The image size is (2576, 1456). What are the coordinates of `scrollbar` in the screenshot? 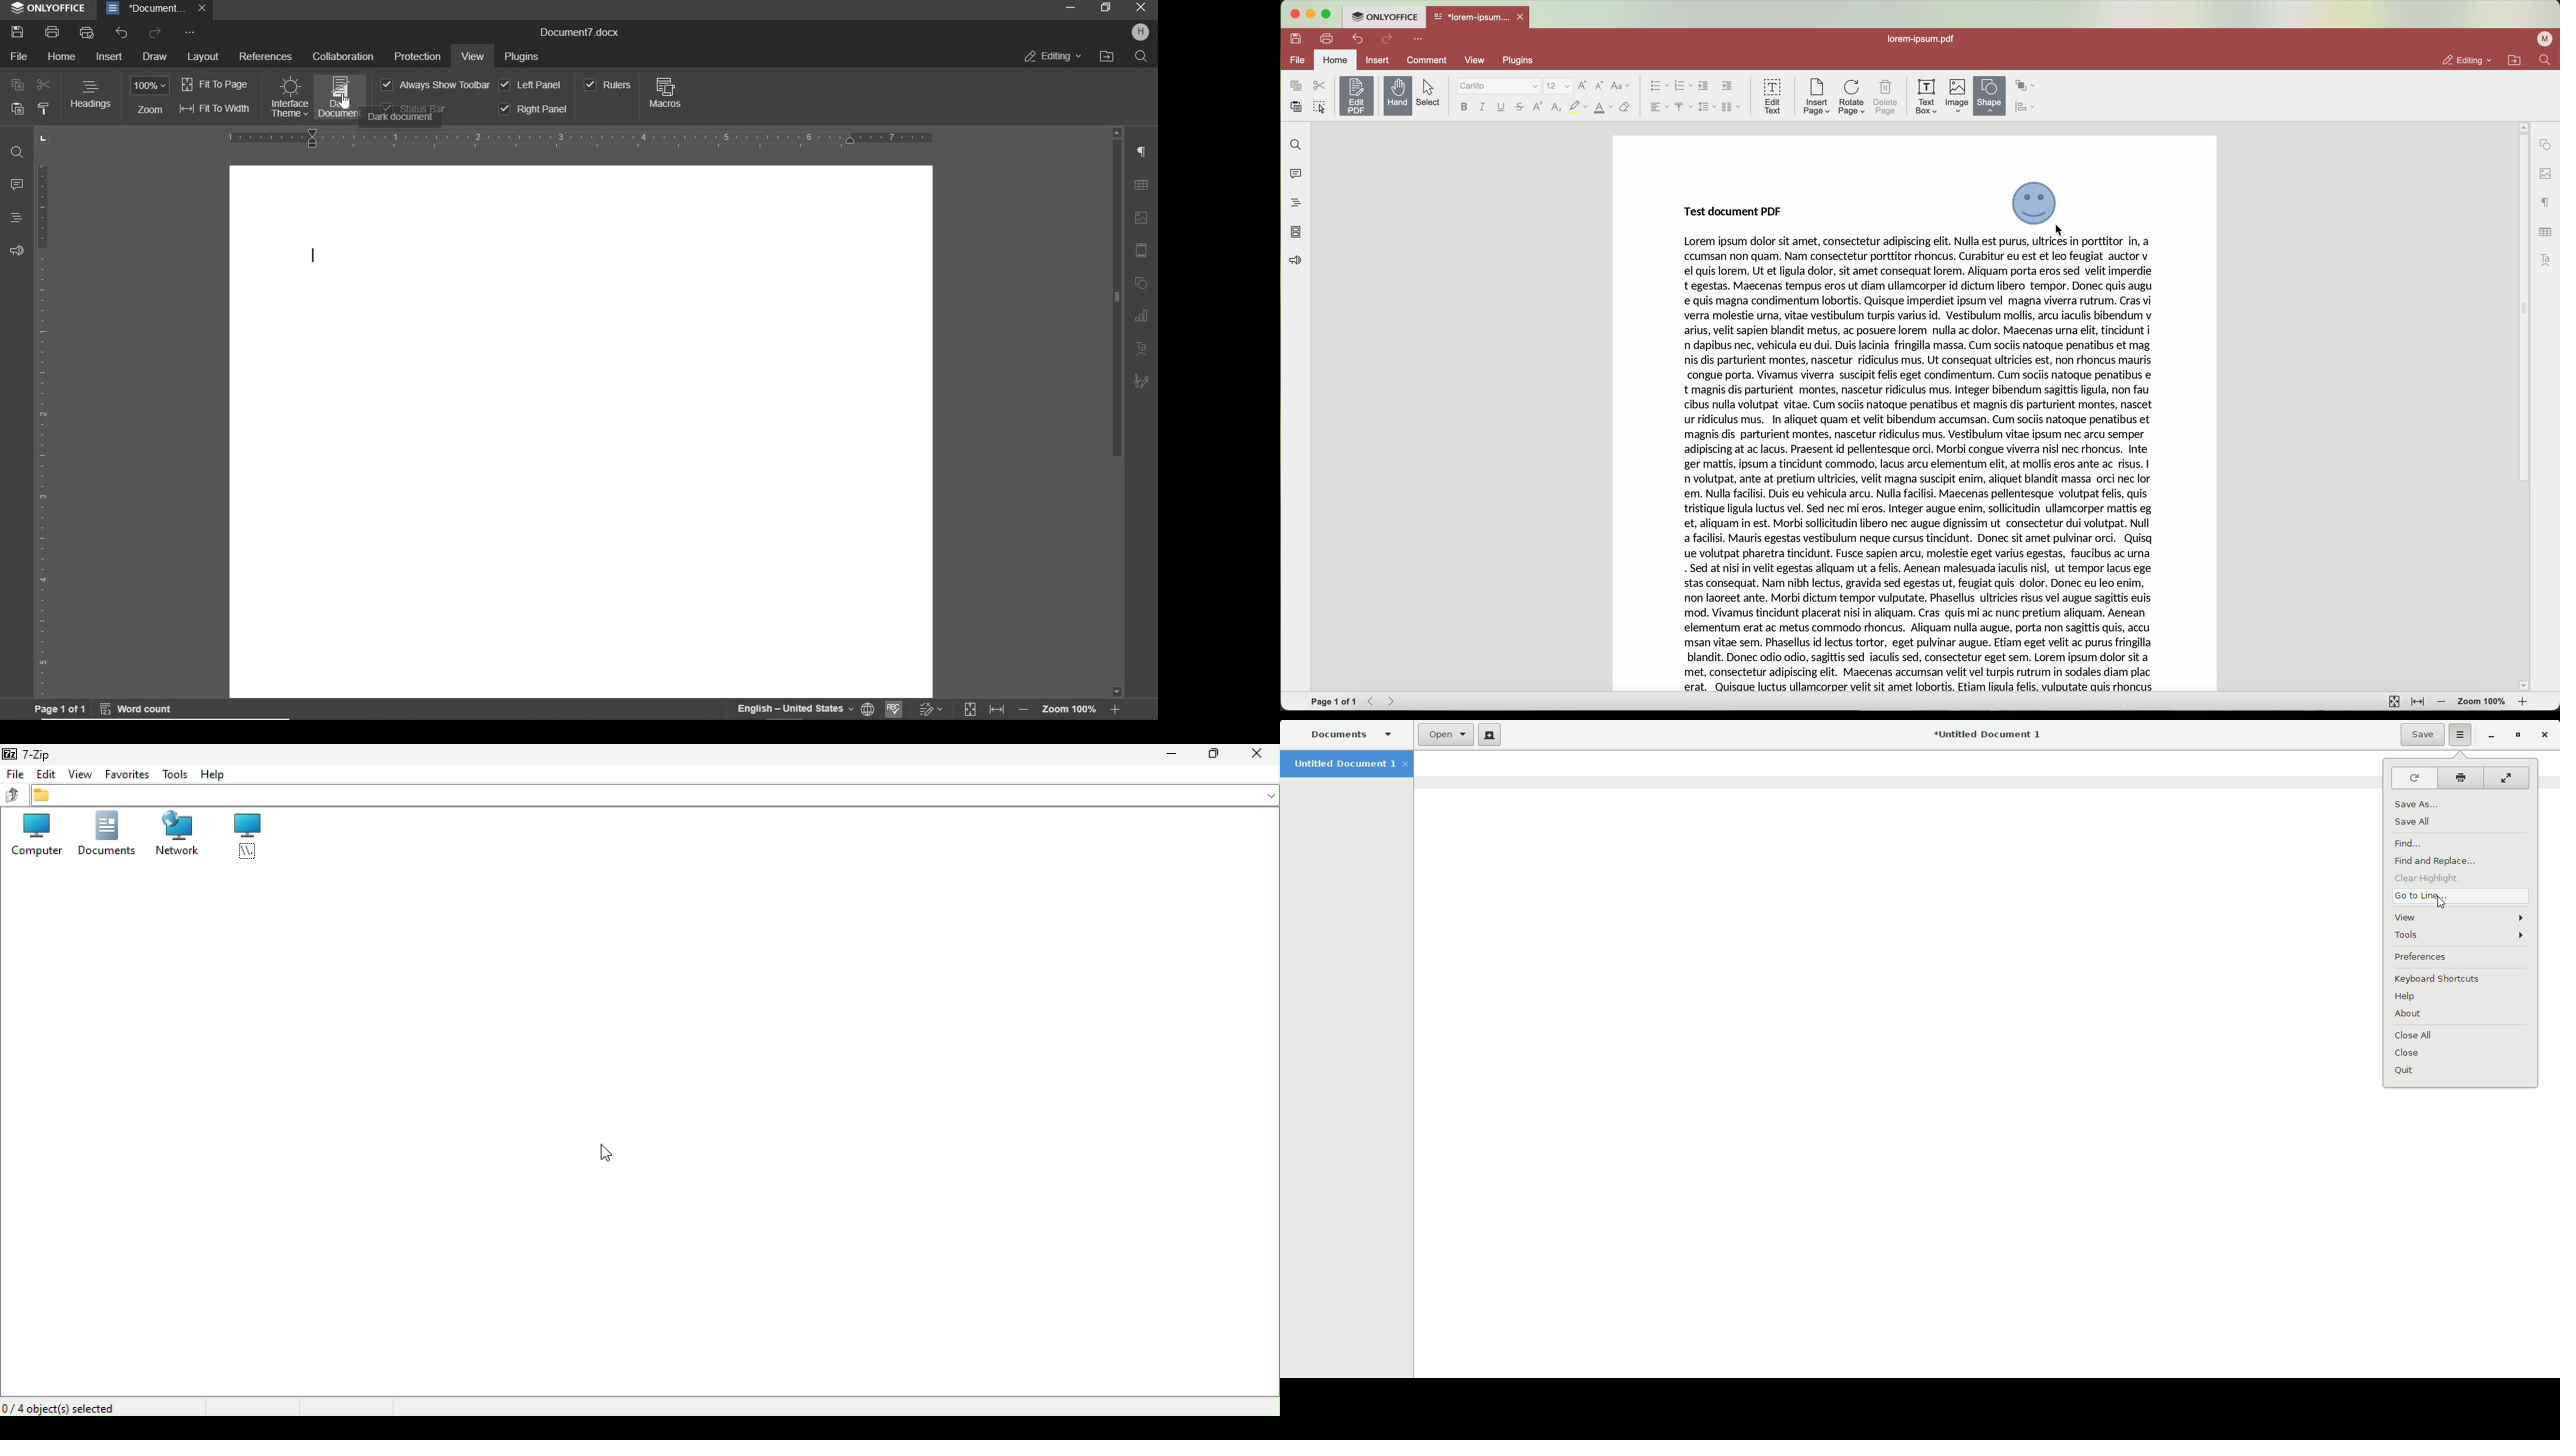 It's located at (2522, 406).